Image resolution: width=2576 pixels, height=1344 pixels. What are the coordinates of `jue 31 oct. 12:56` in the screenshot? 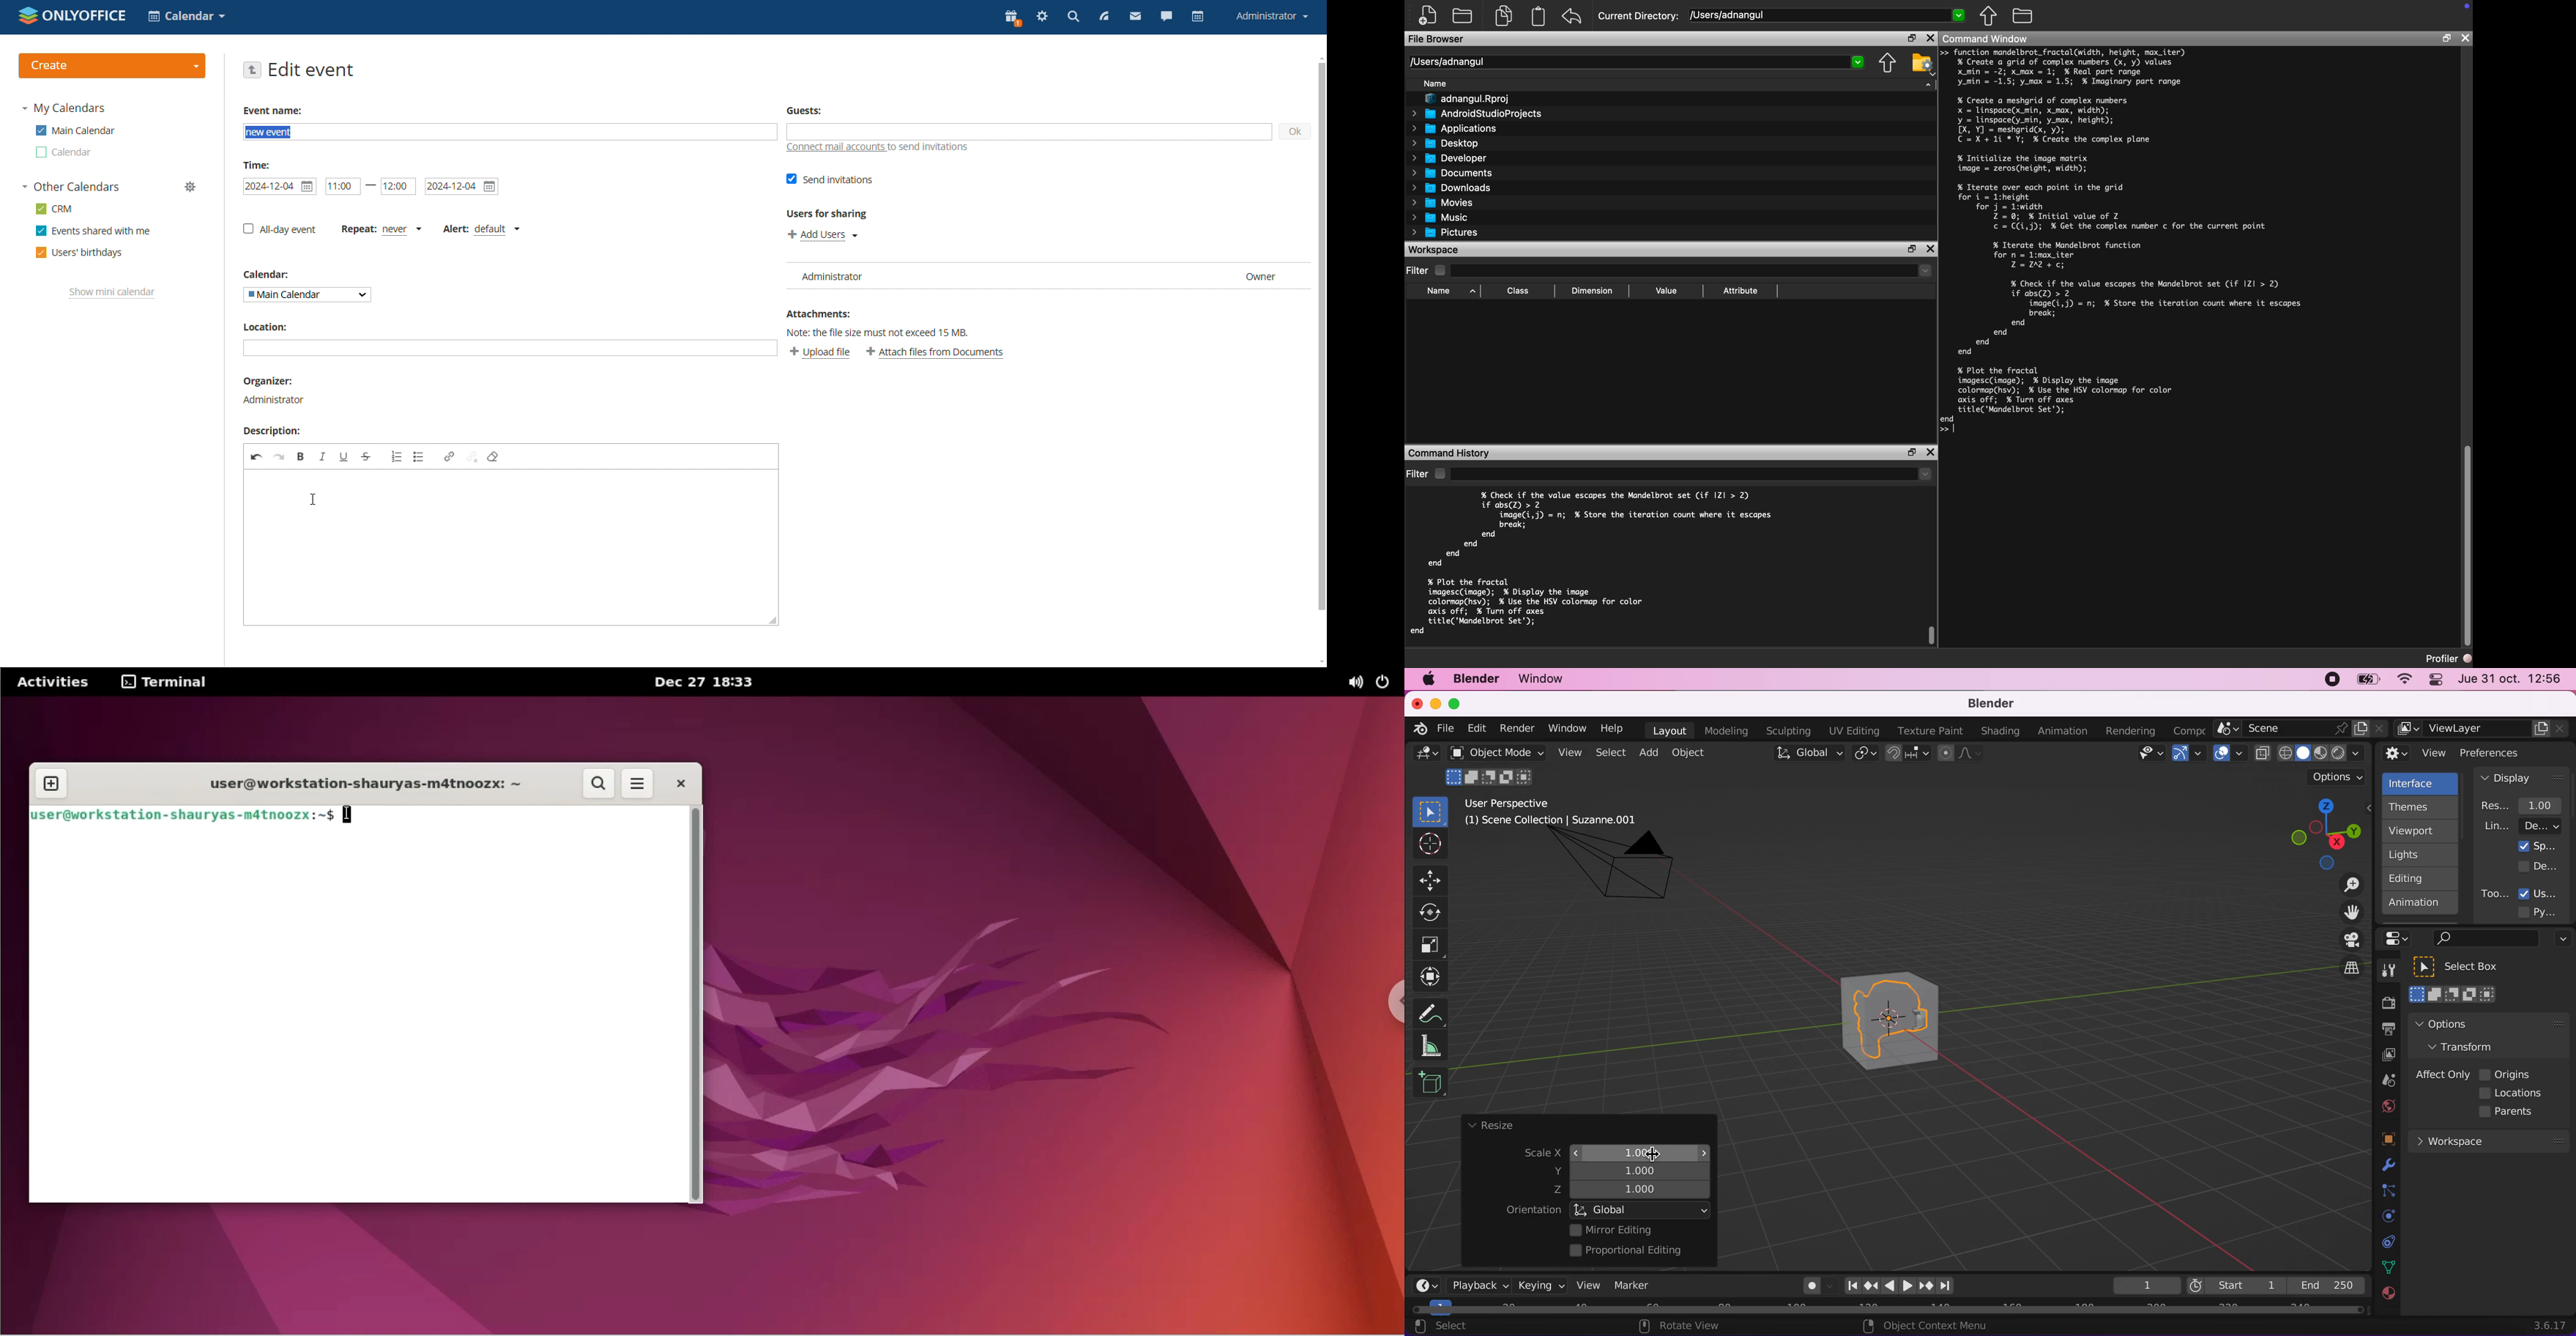 It's located at (2510, 679).